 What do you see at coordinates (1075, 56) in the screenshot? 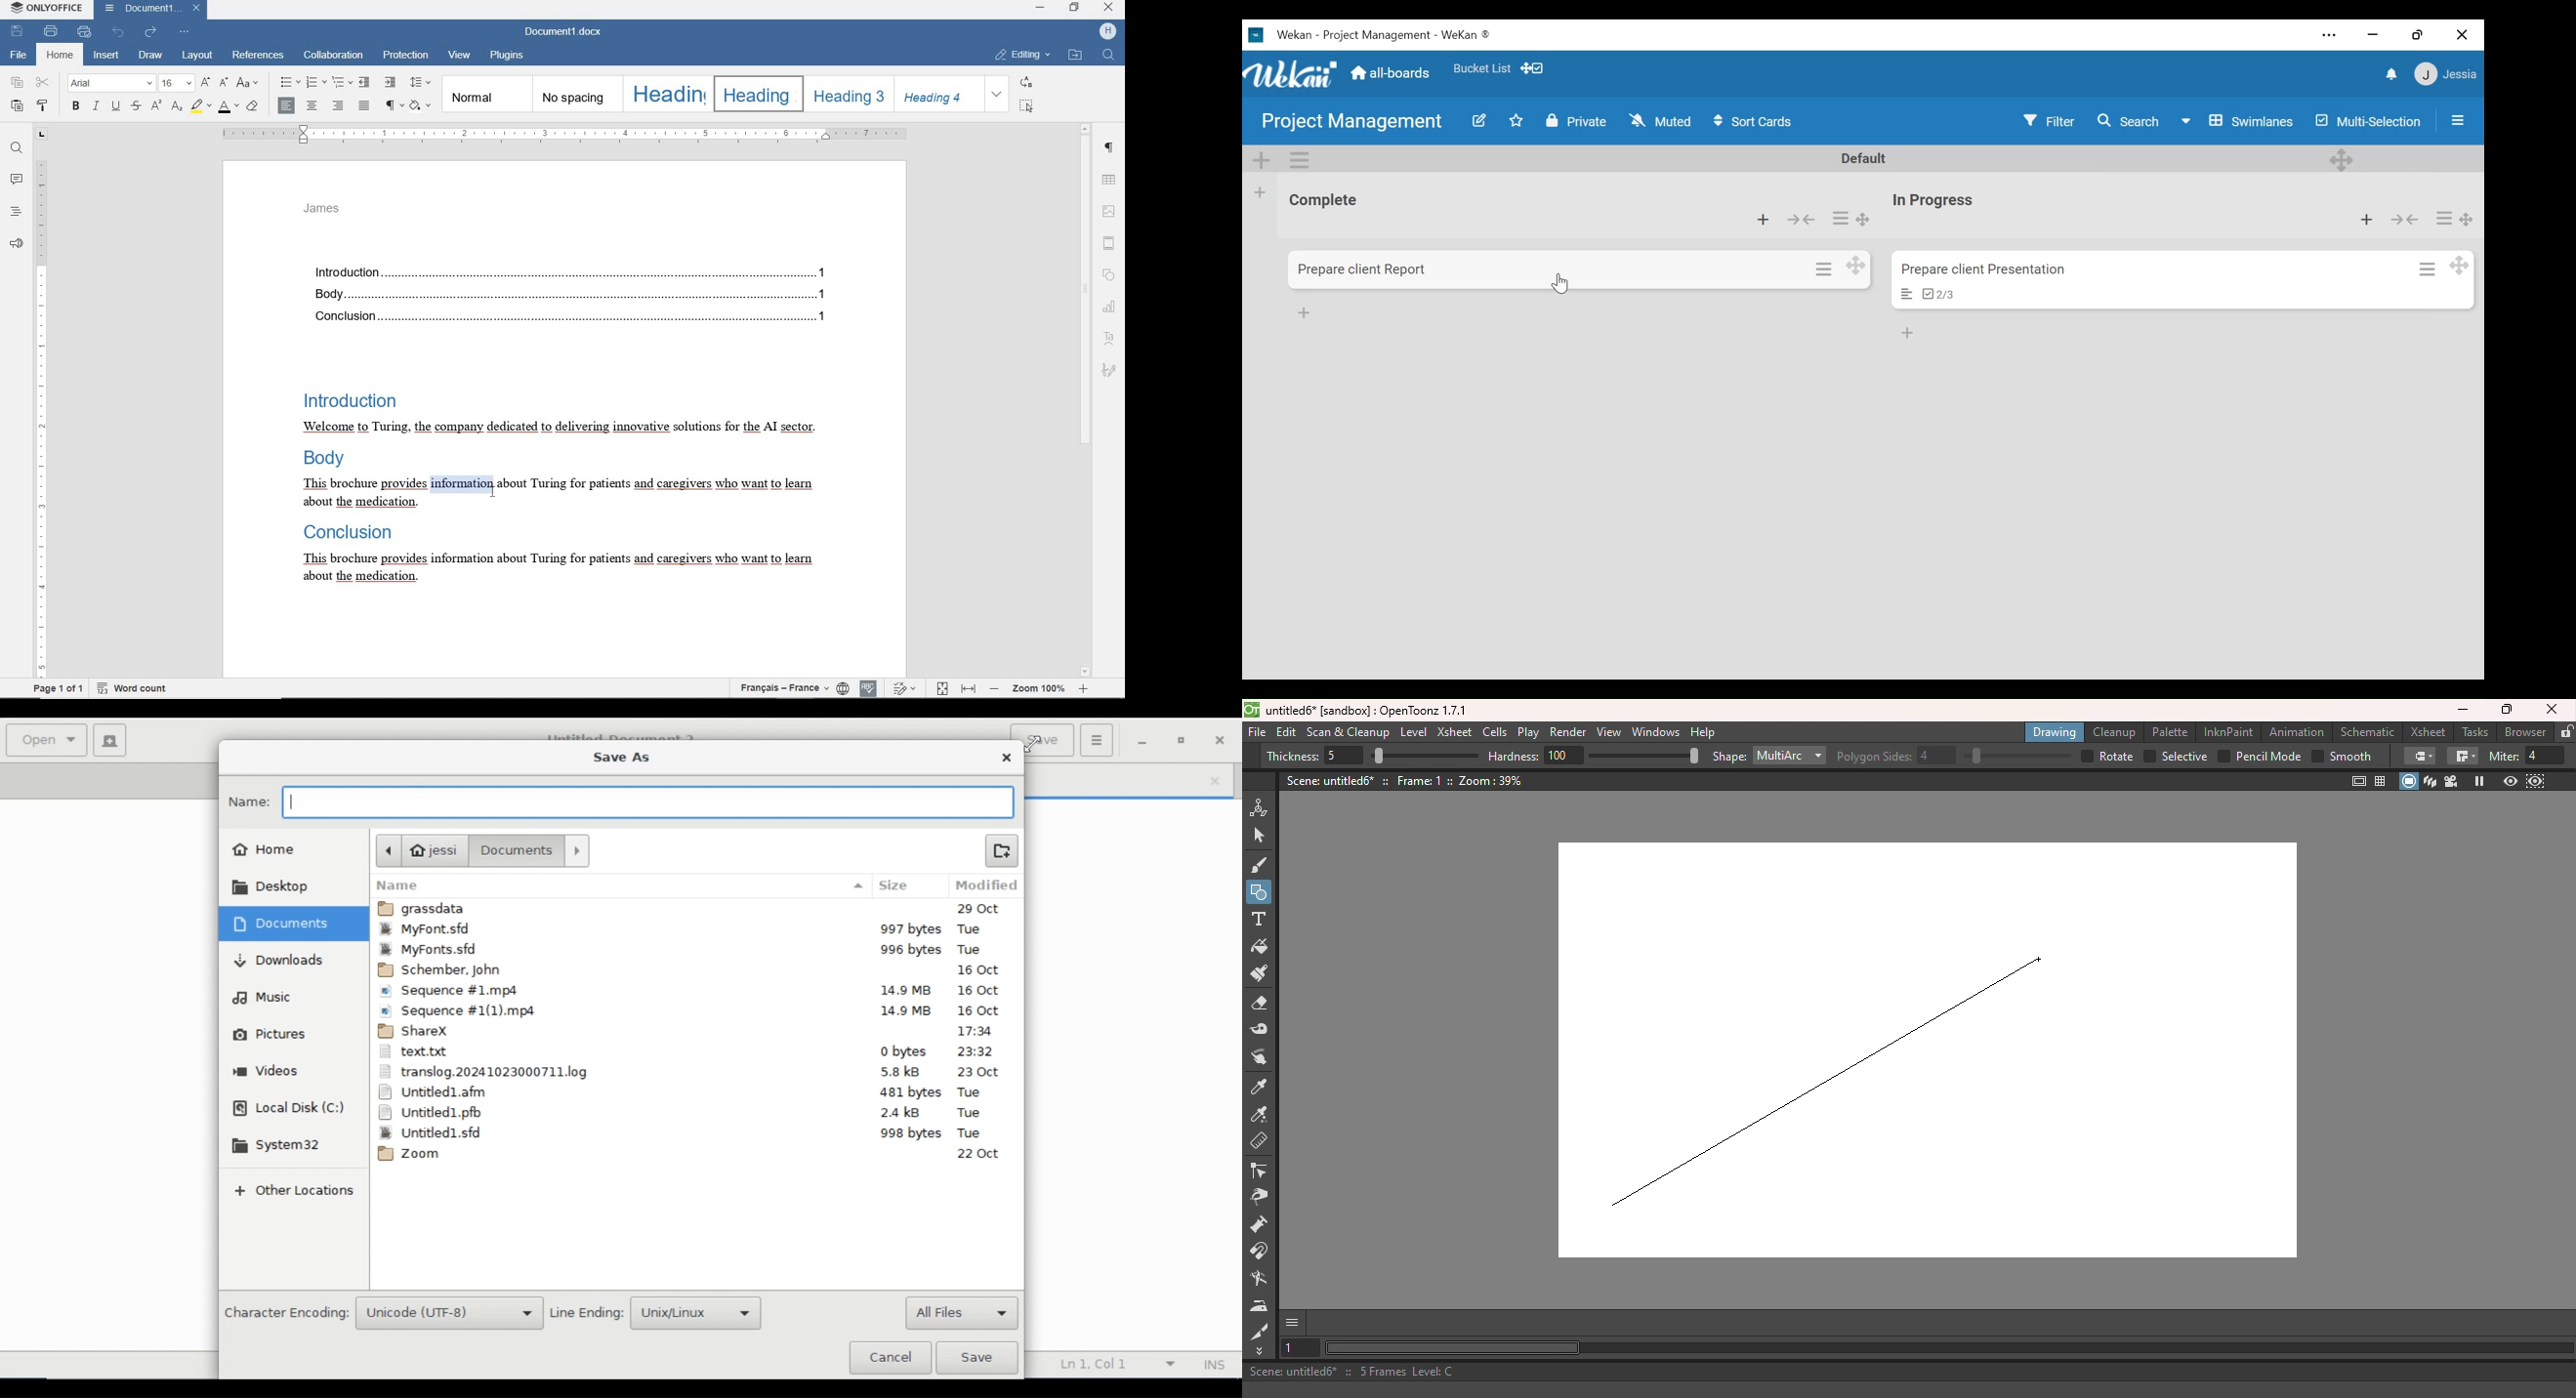
I see `OPEN FILE LOCATION` at bounding box center [1075, 56].